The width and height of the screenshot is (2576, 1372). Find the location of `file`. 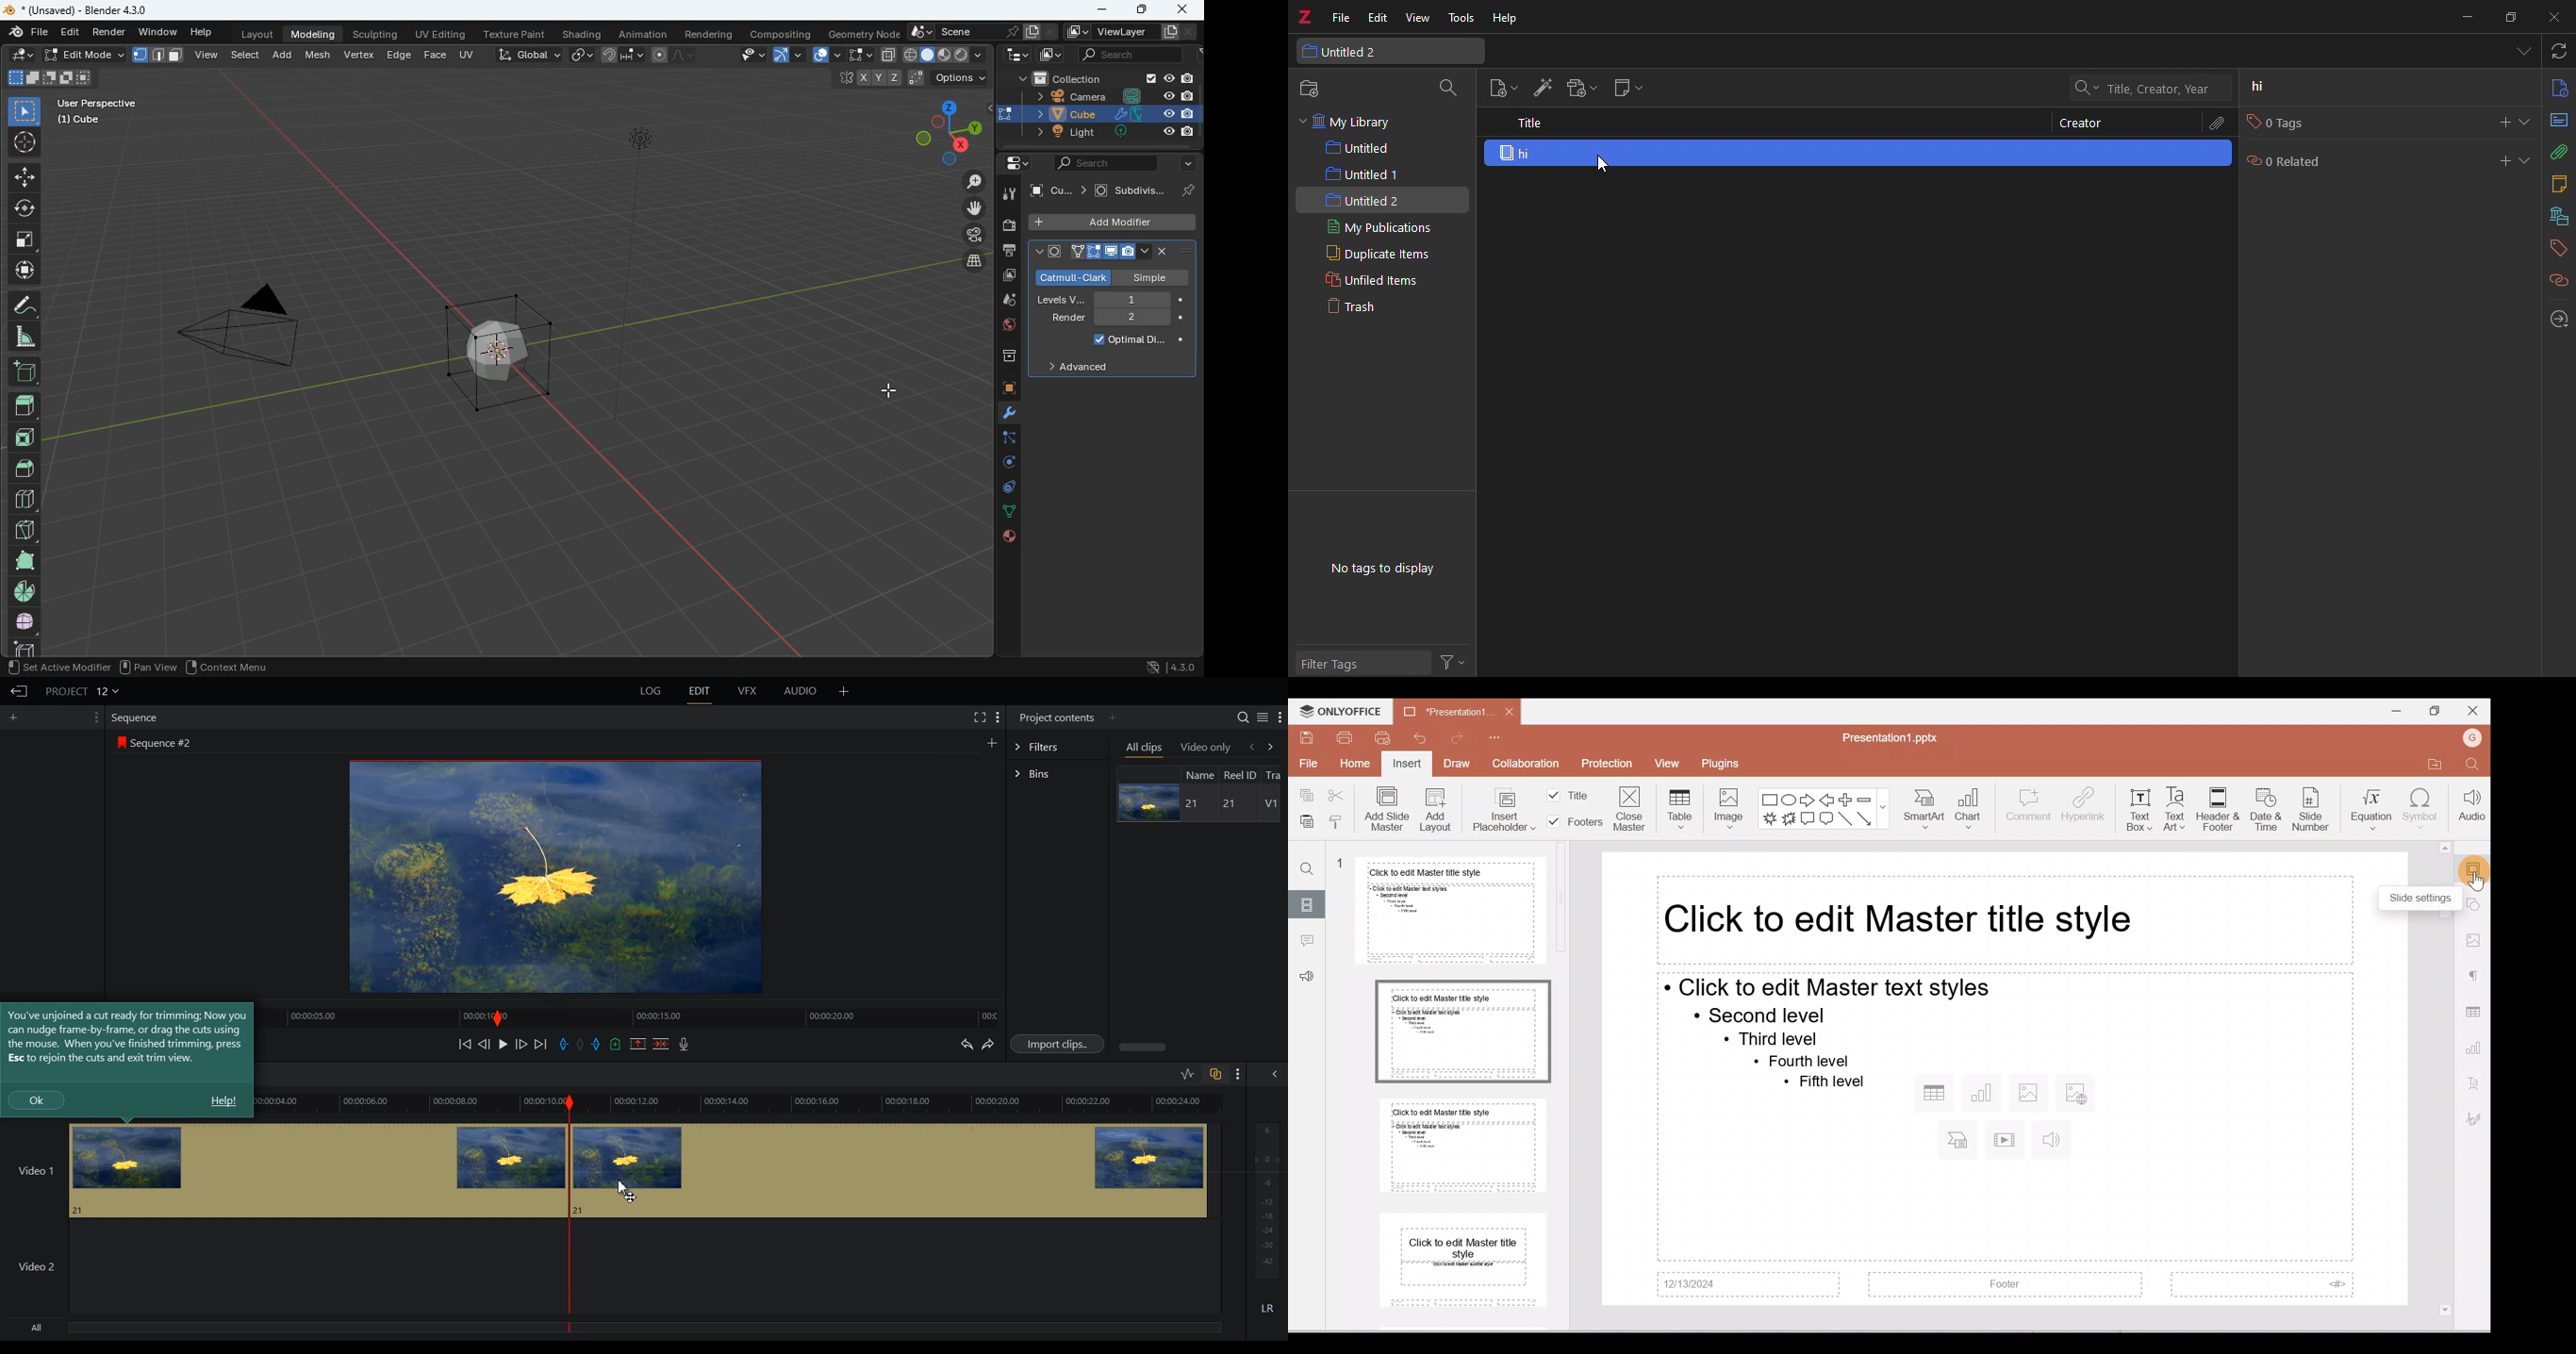

file is located at coordinates (25, 33).